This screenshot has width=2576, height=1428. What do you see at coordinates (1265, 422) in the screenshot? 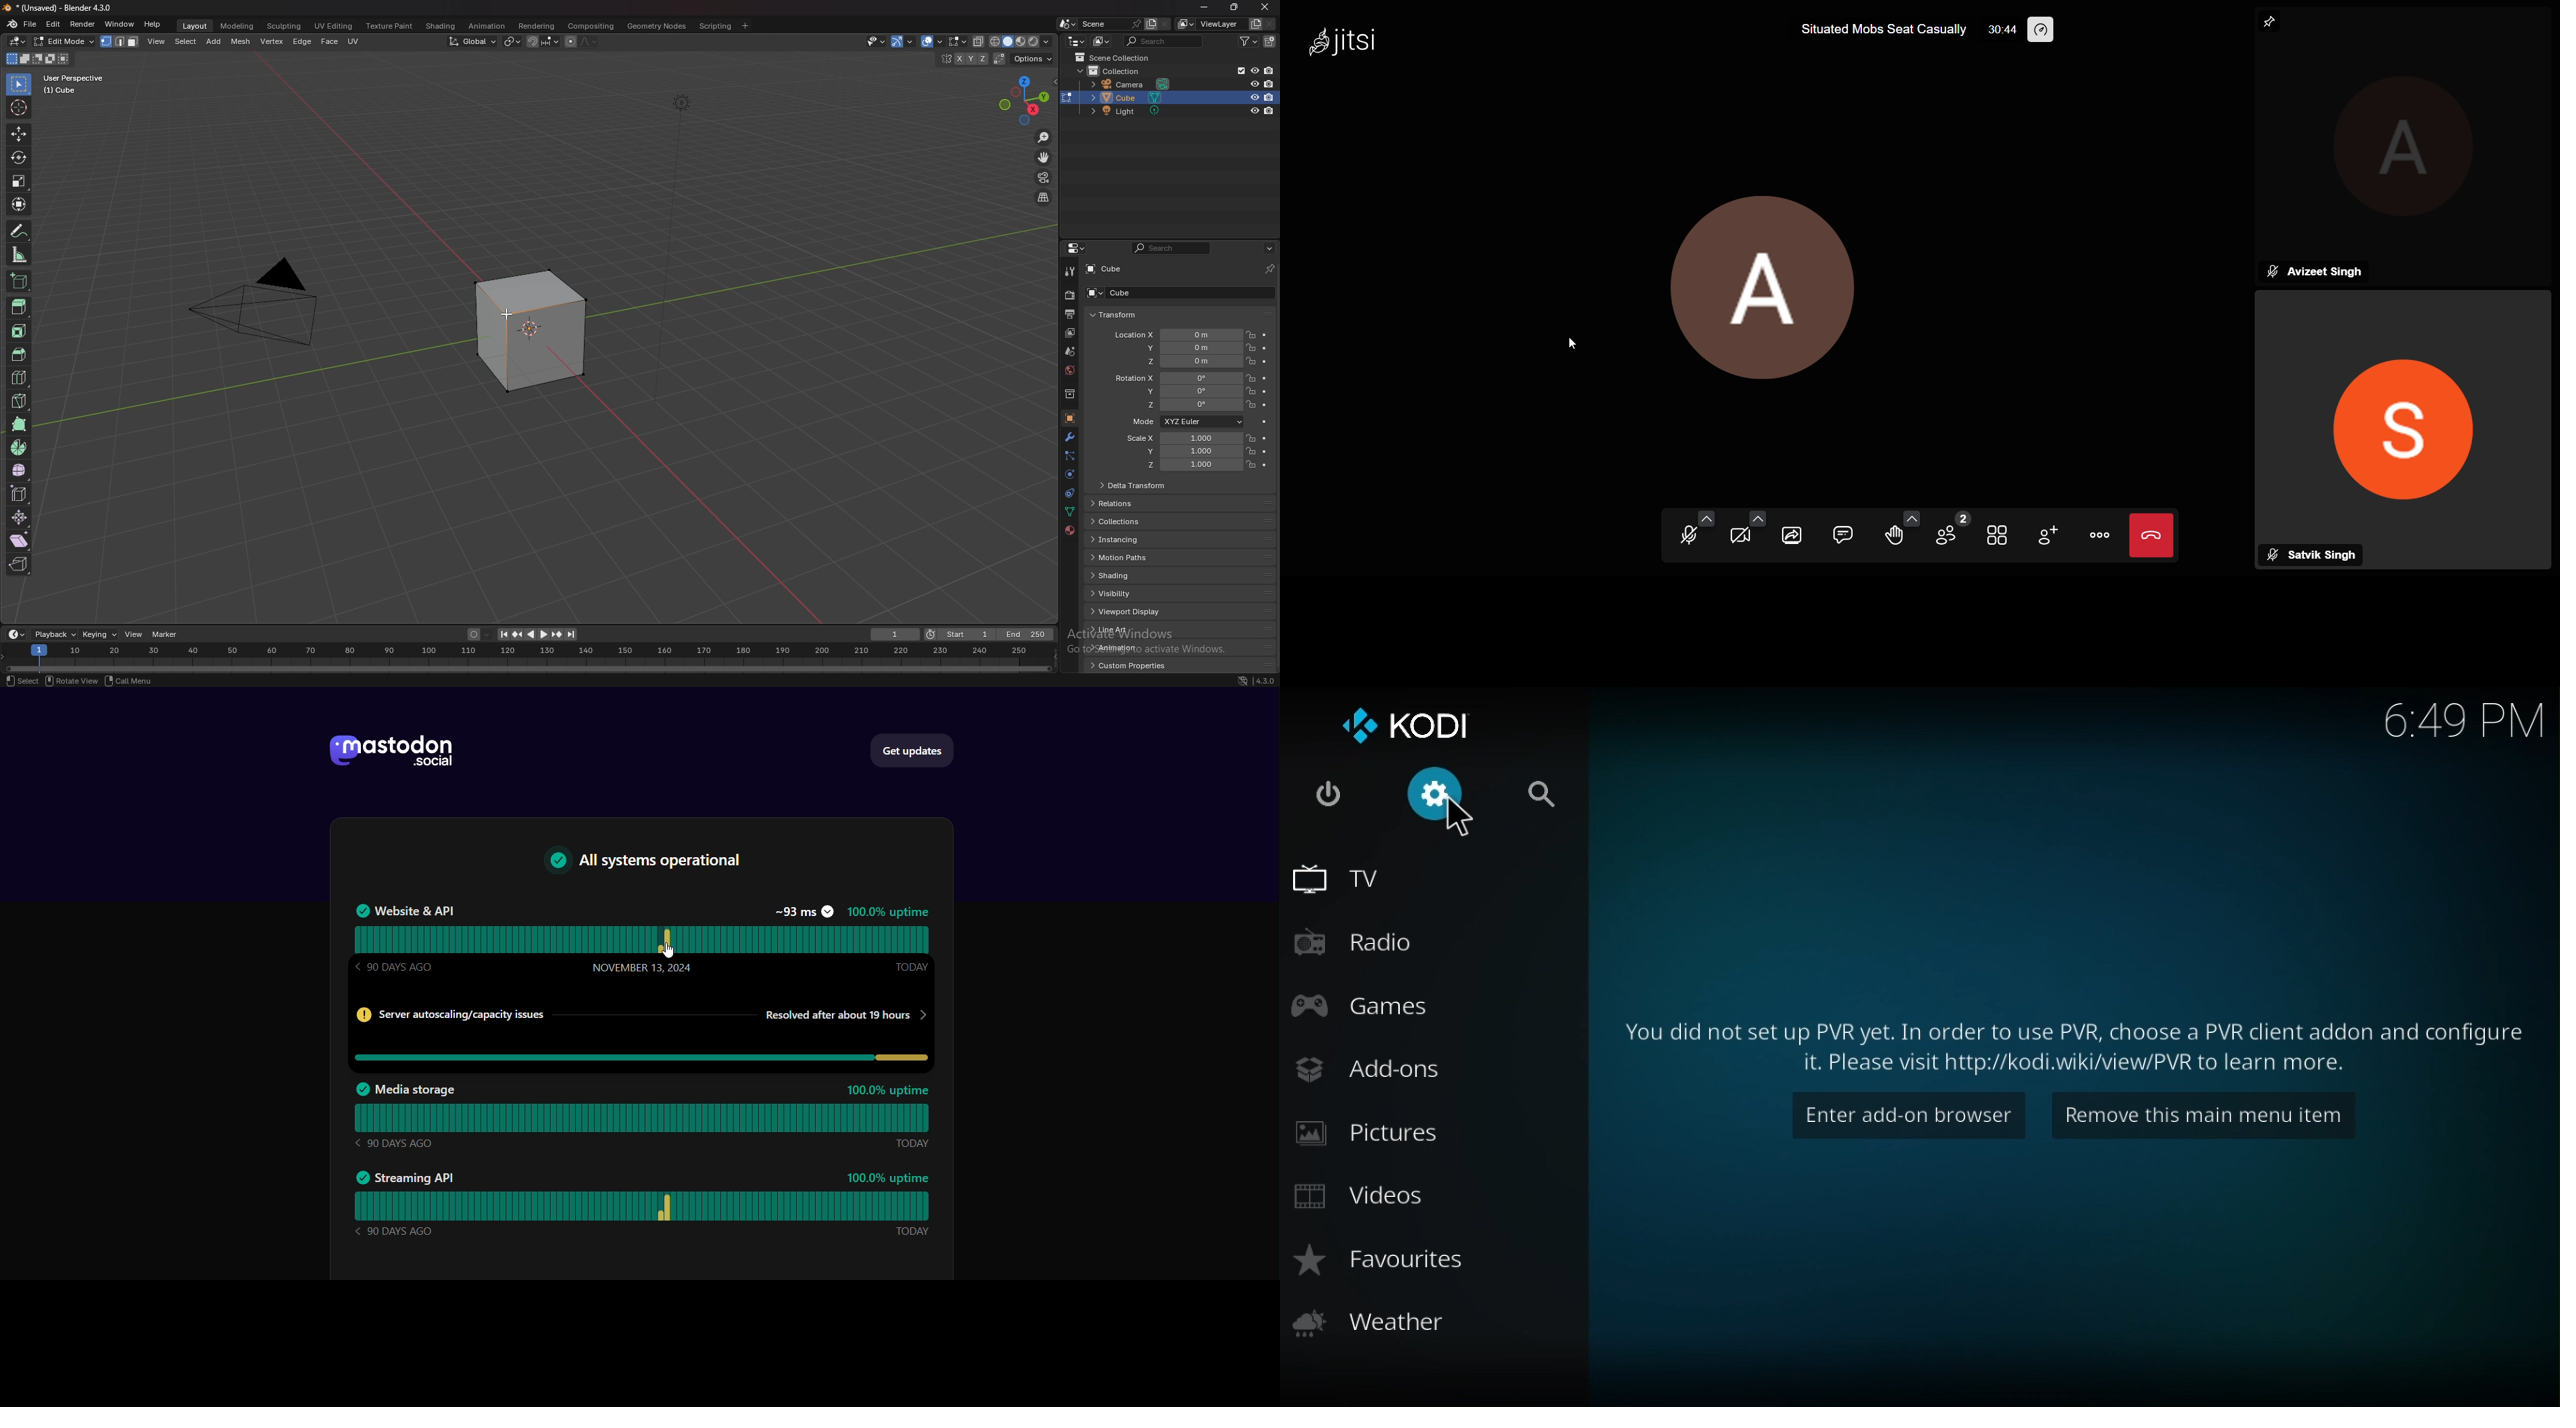
I see `animate property` at bounding box center [1265, 422].